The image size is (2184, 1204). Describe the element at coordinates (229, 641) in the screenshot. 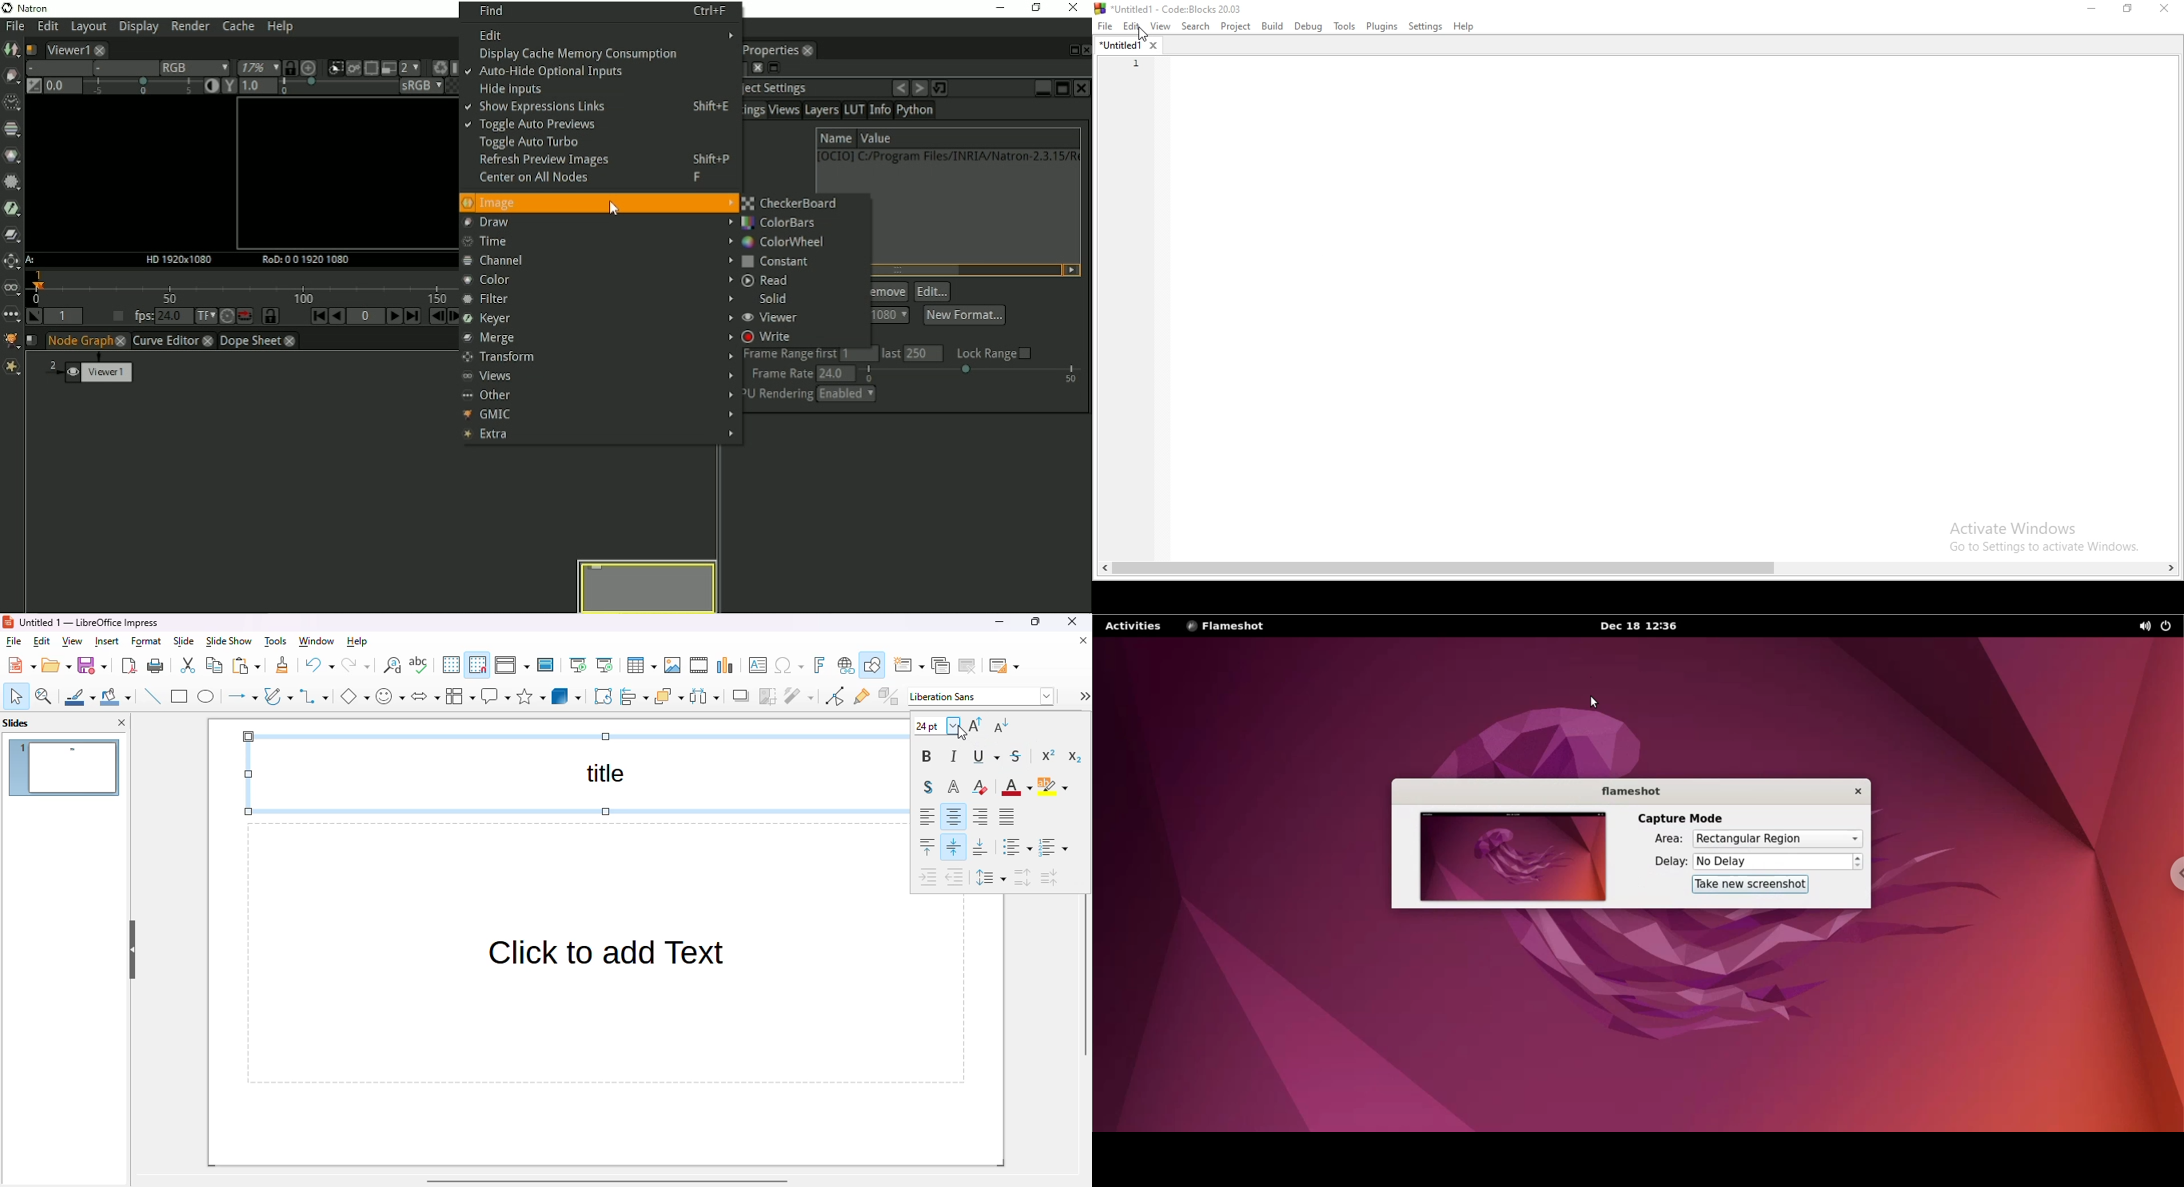

I see `slide show` at that location.